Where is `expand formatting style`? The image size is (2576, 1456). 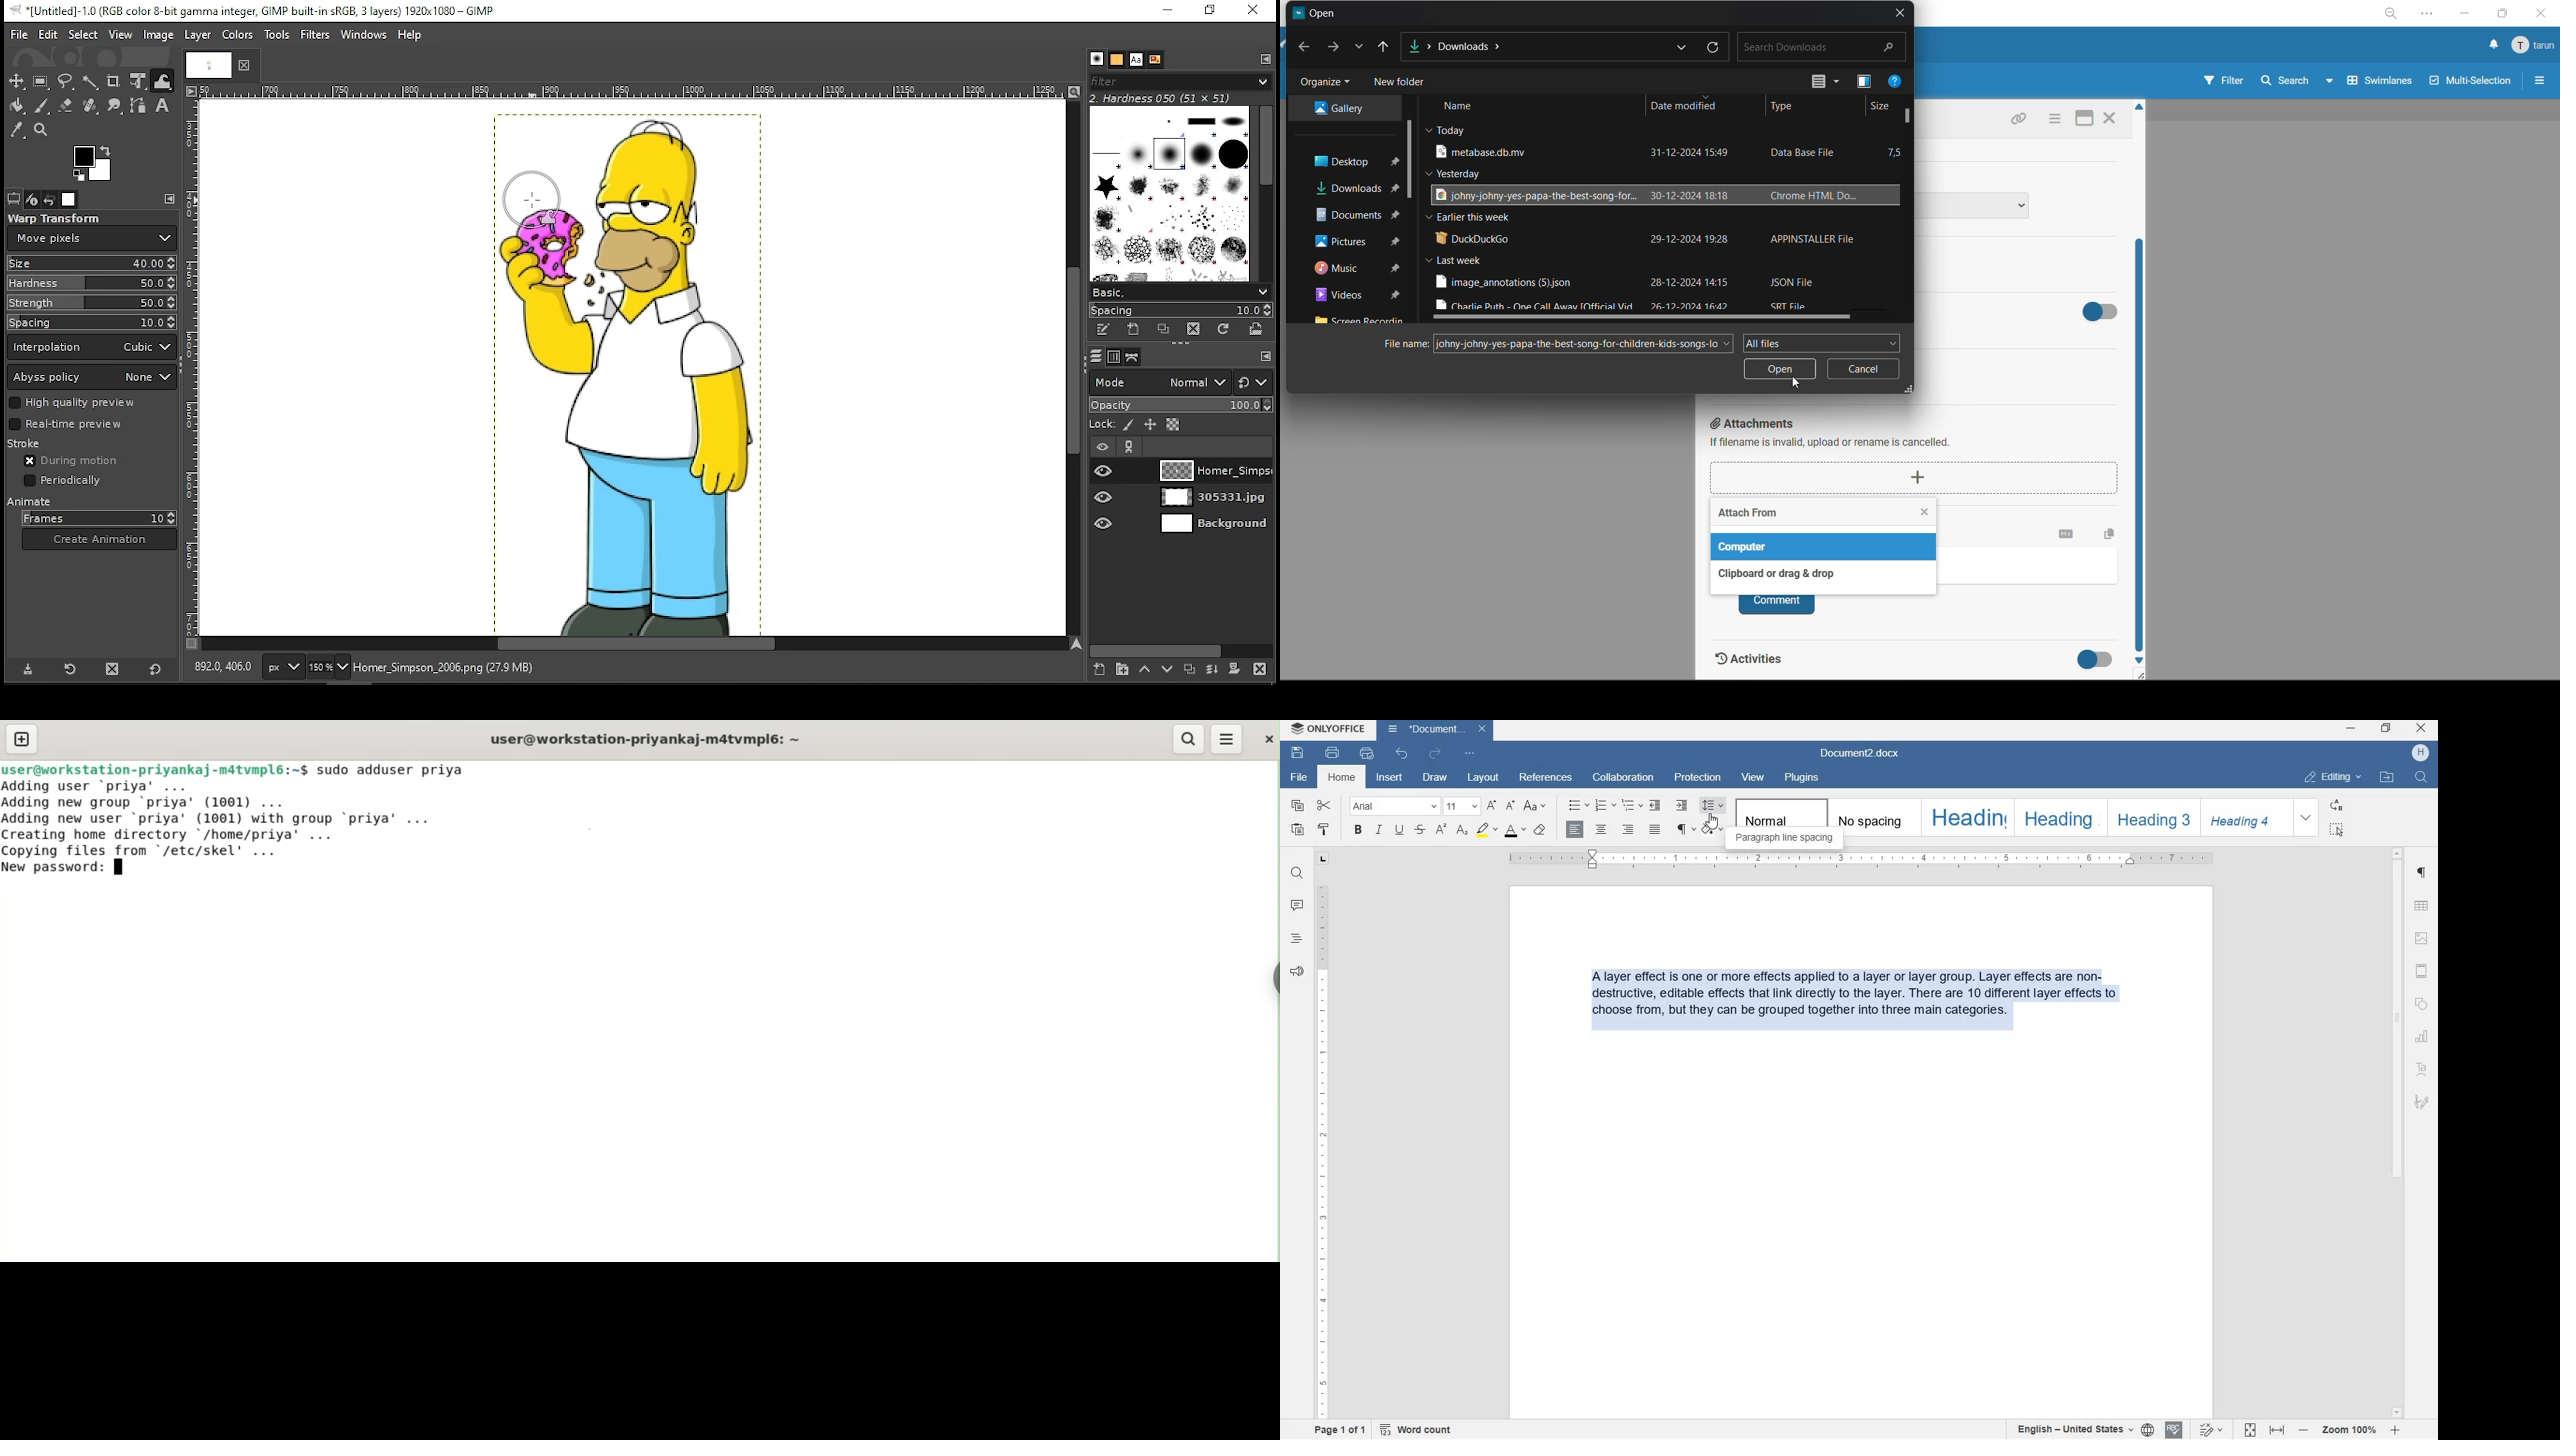
expand formatting style is located at coordinates (2308, 818).